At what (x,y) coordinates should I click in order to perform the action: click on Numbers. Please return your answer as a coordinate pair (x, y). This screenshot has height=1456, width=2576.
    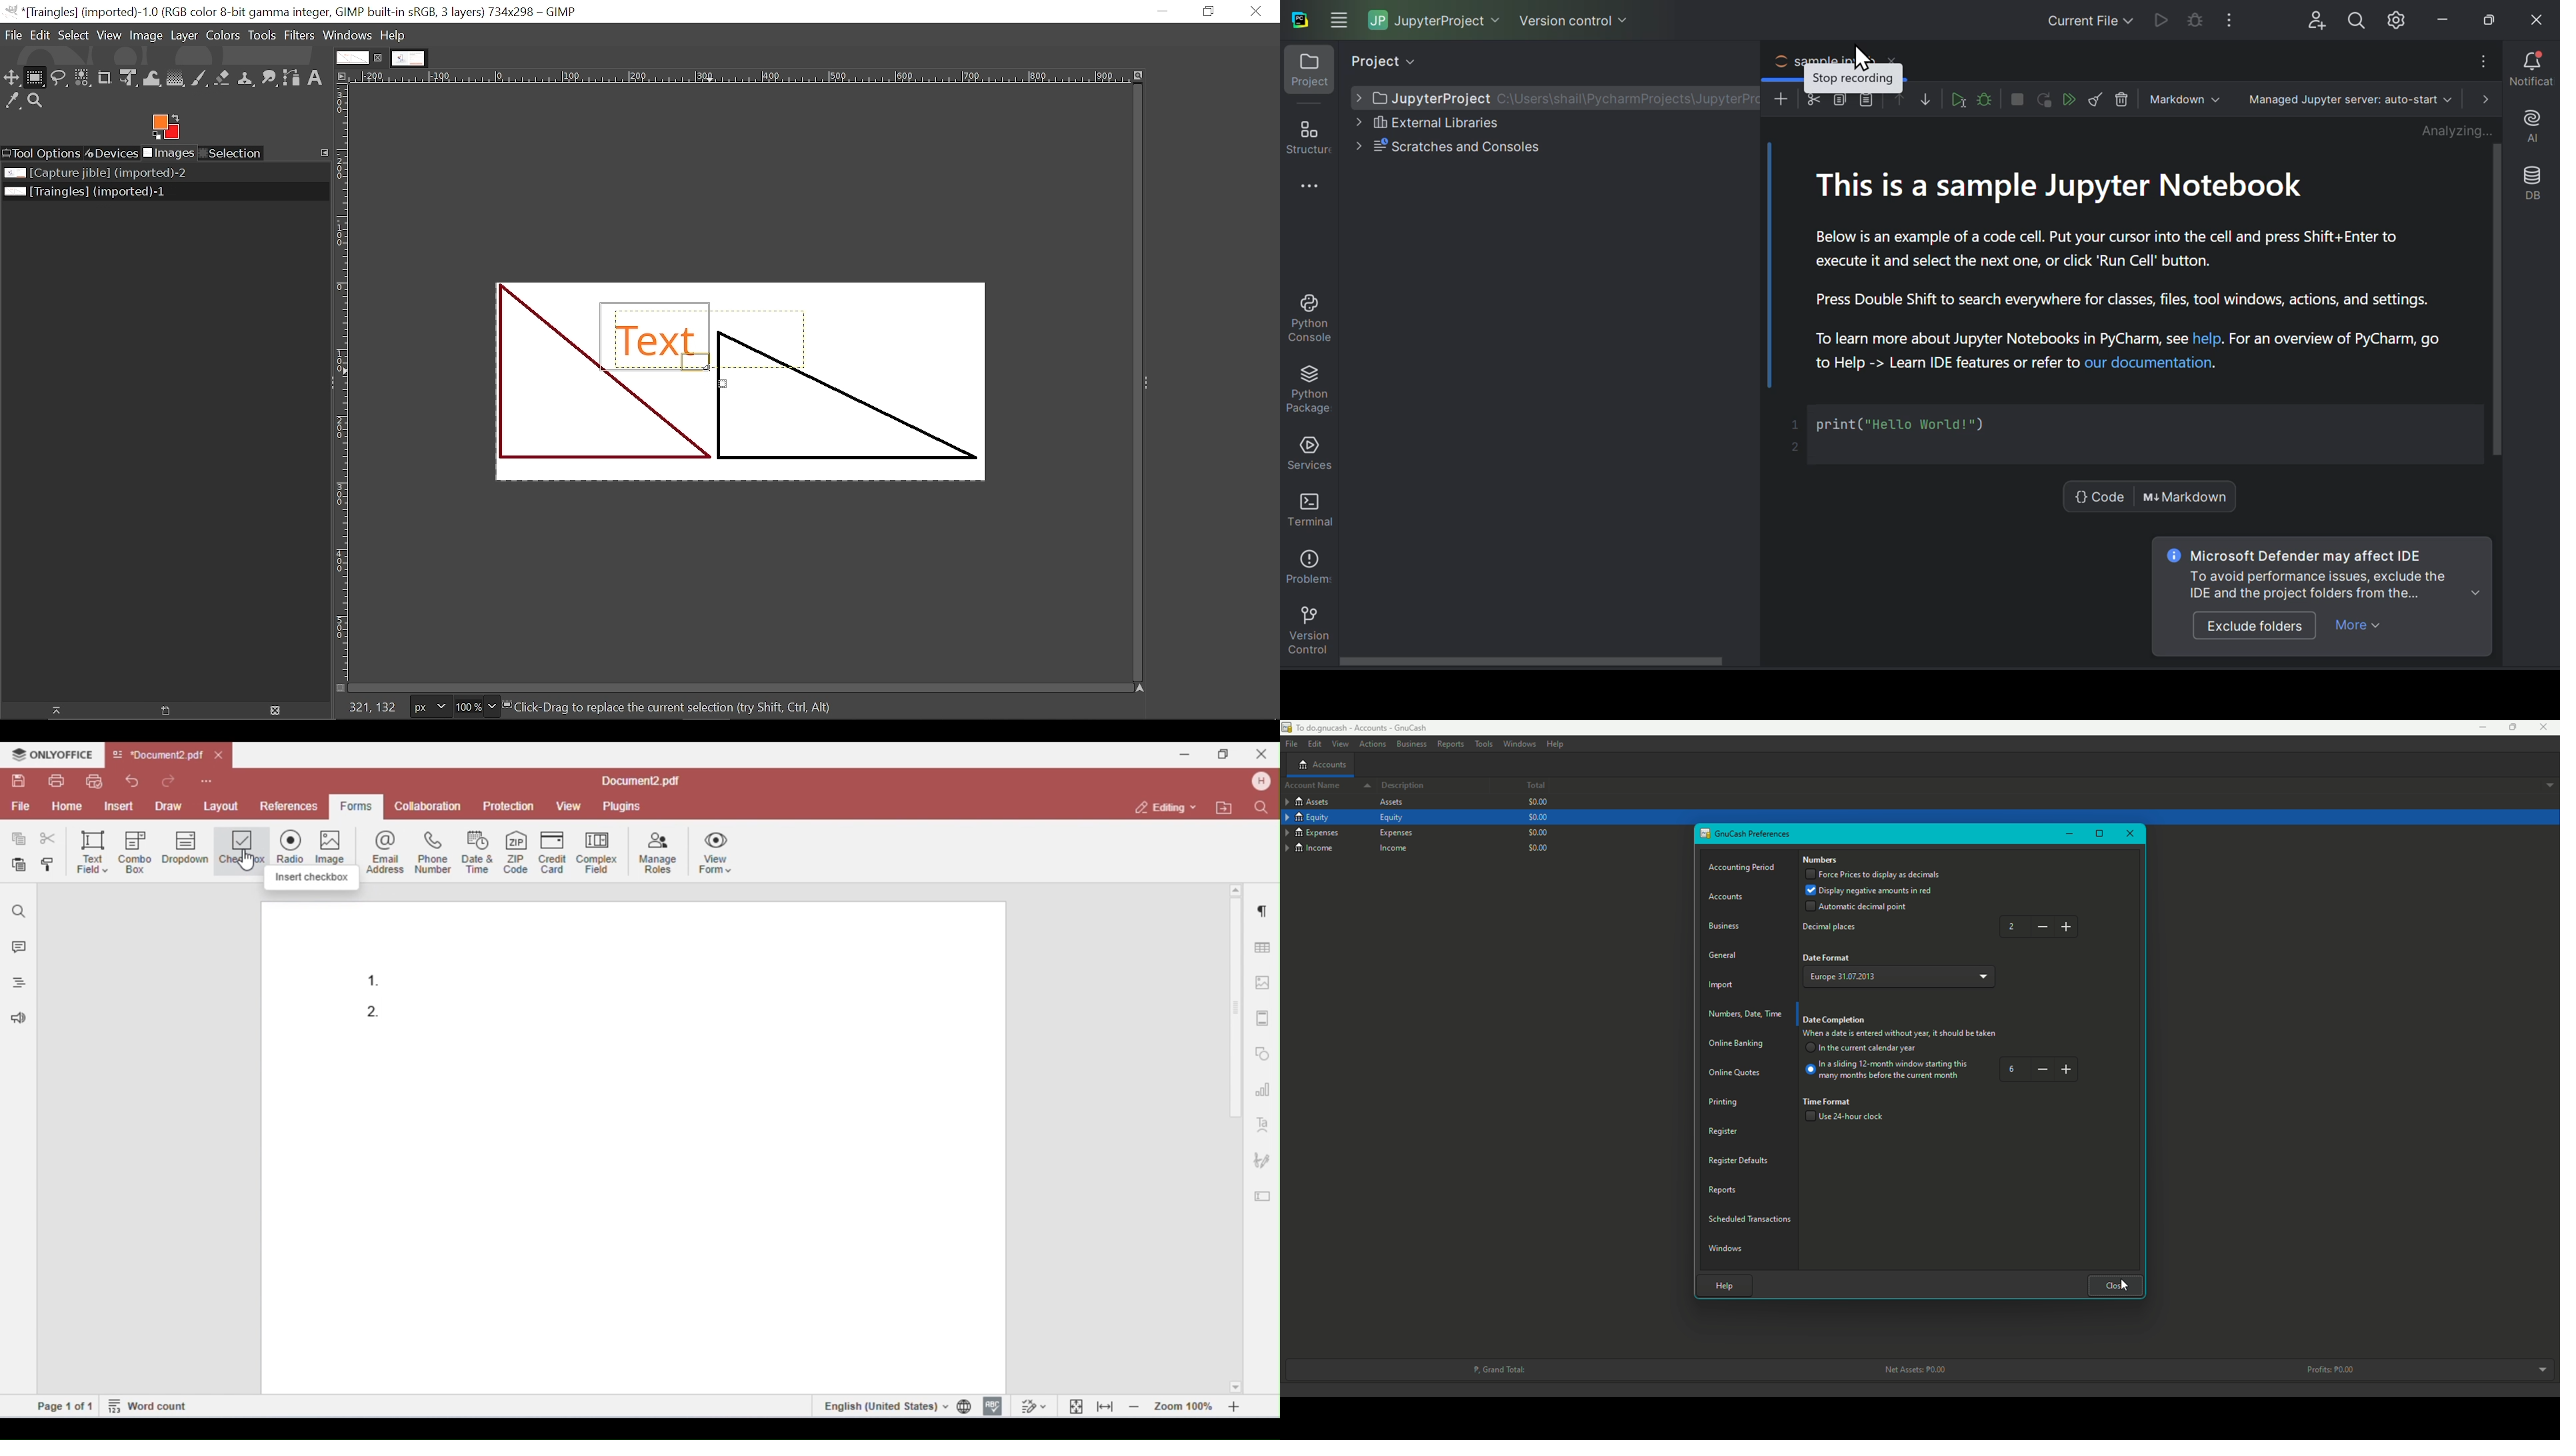
    Looking at the image, I should click on (1821, 861).